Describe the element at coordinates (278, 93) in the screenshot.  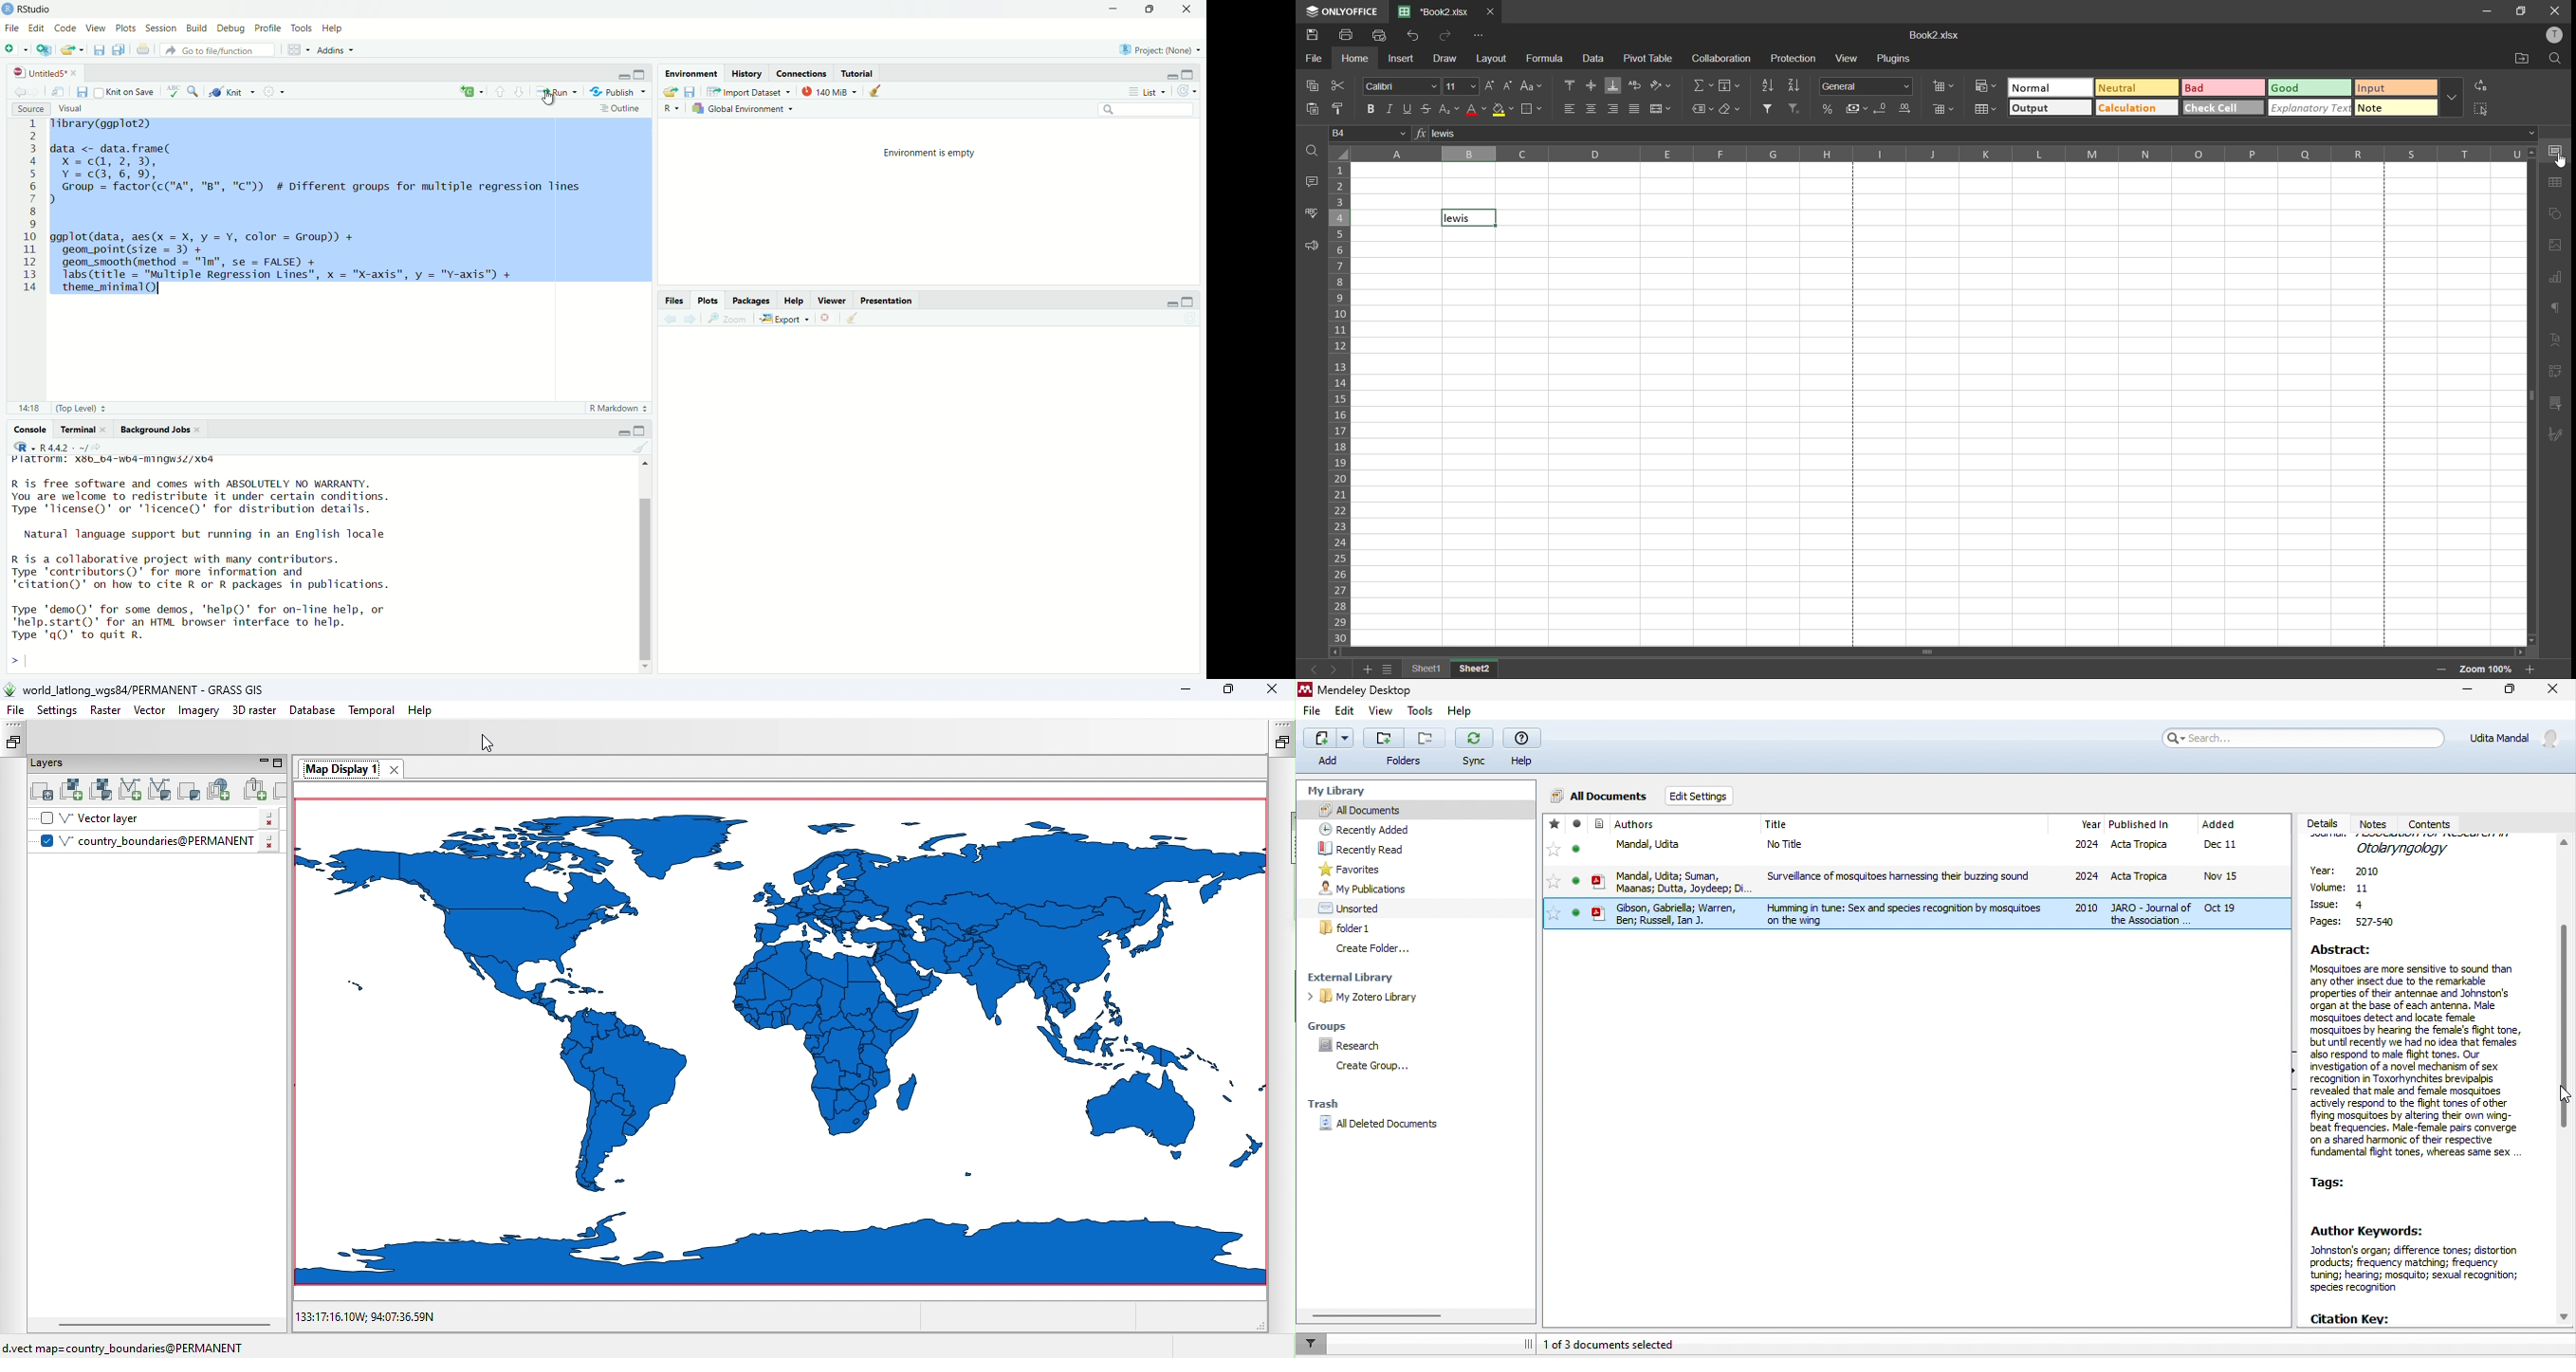
I see `settings` at that location.